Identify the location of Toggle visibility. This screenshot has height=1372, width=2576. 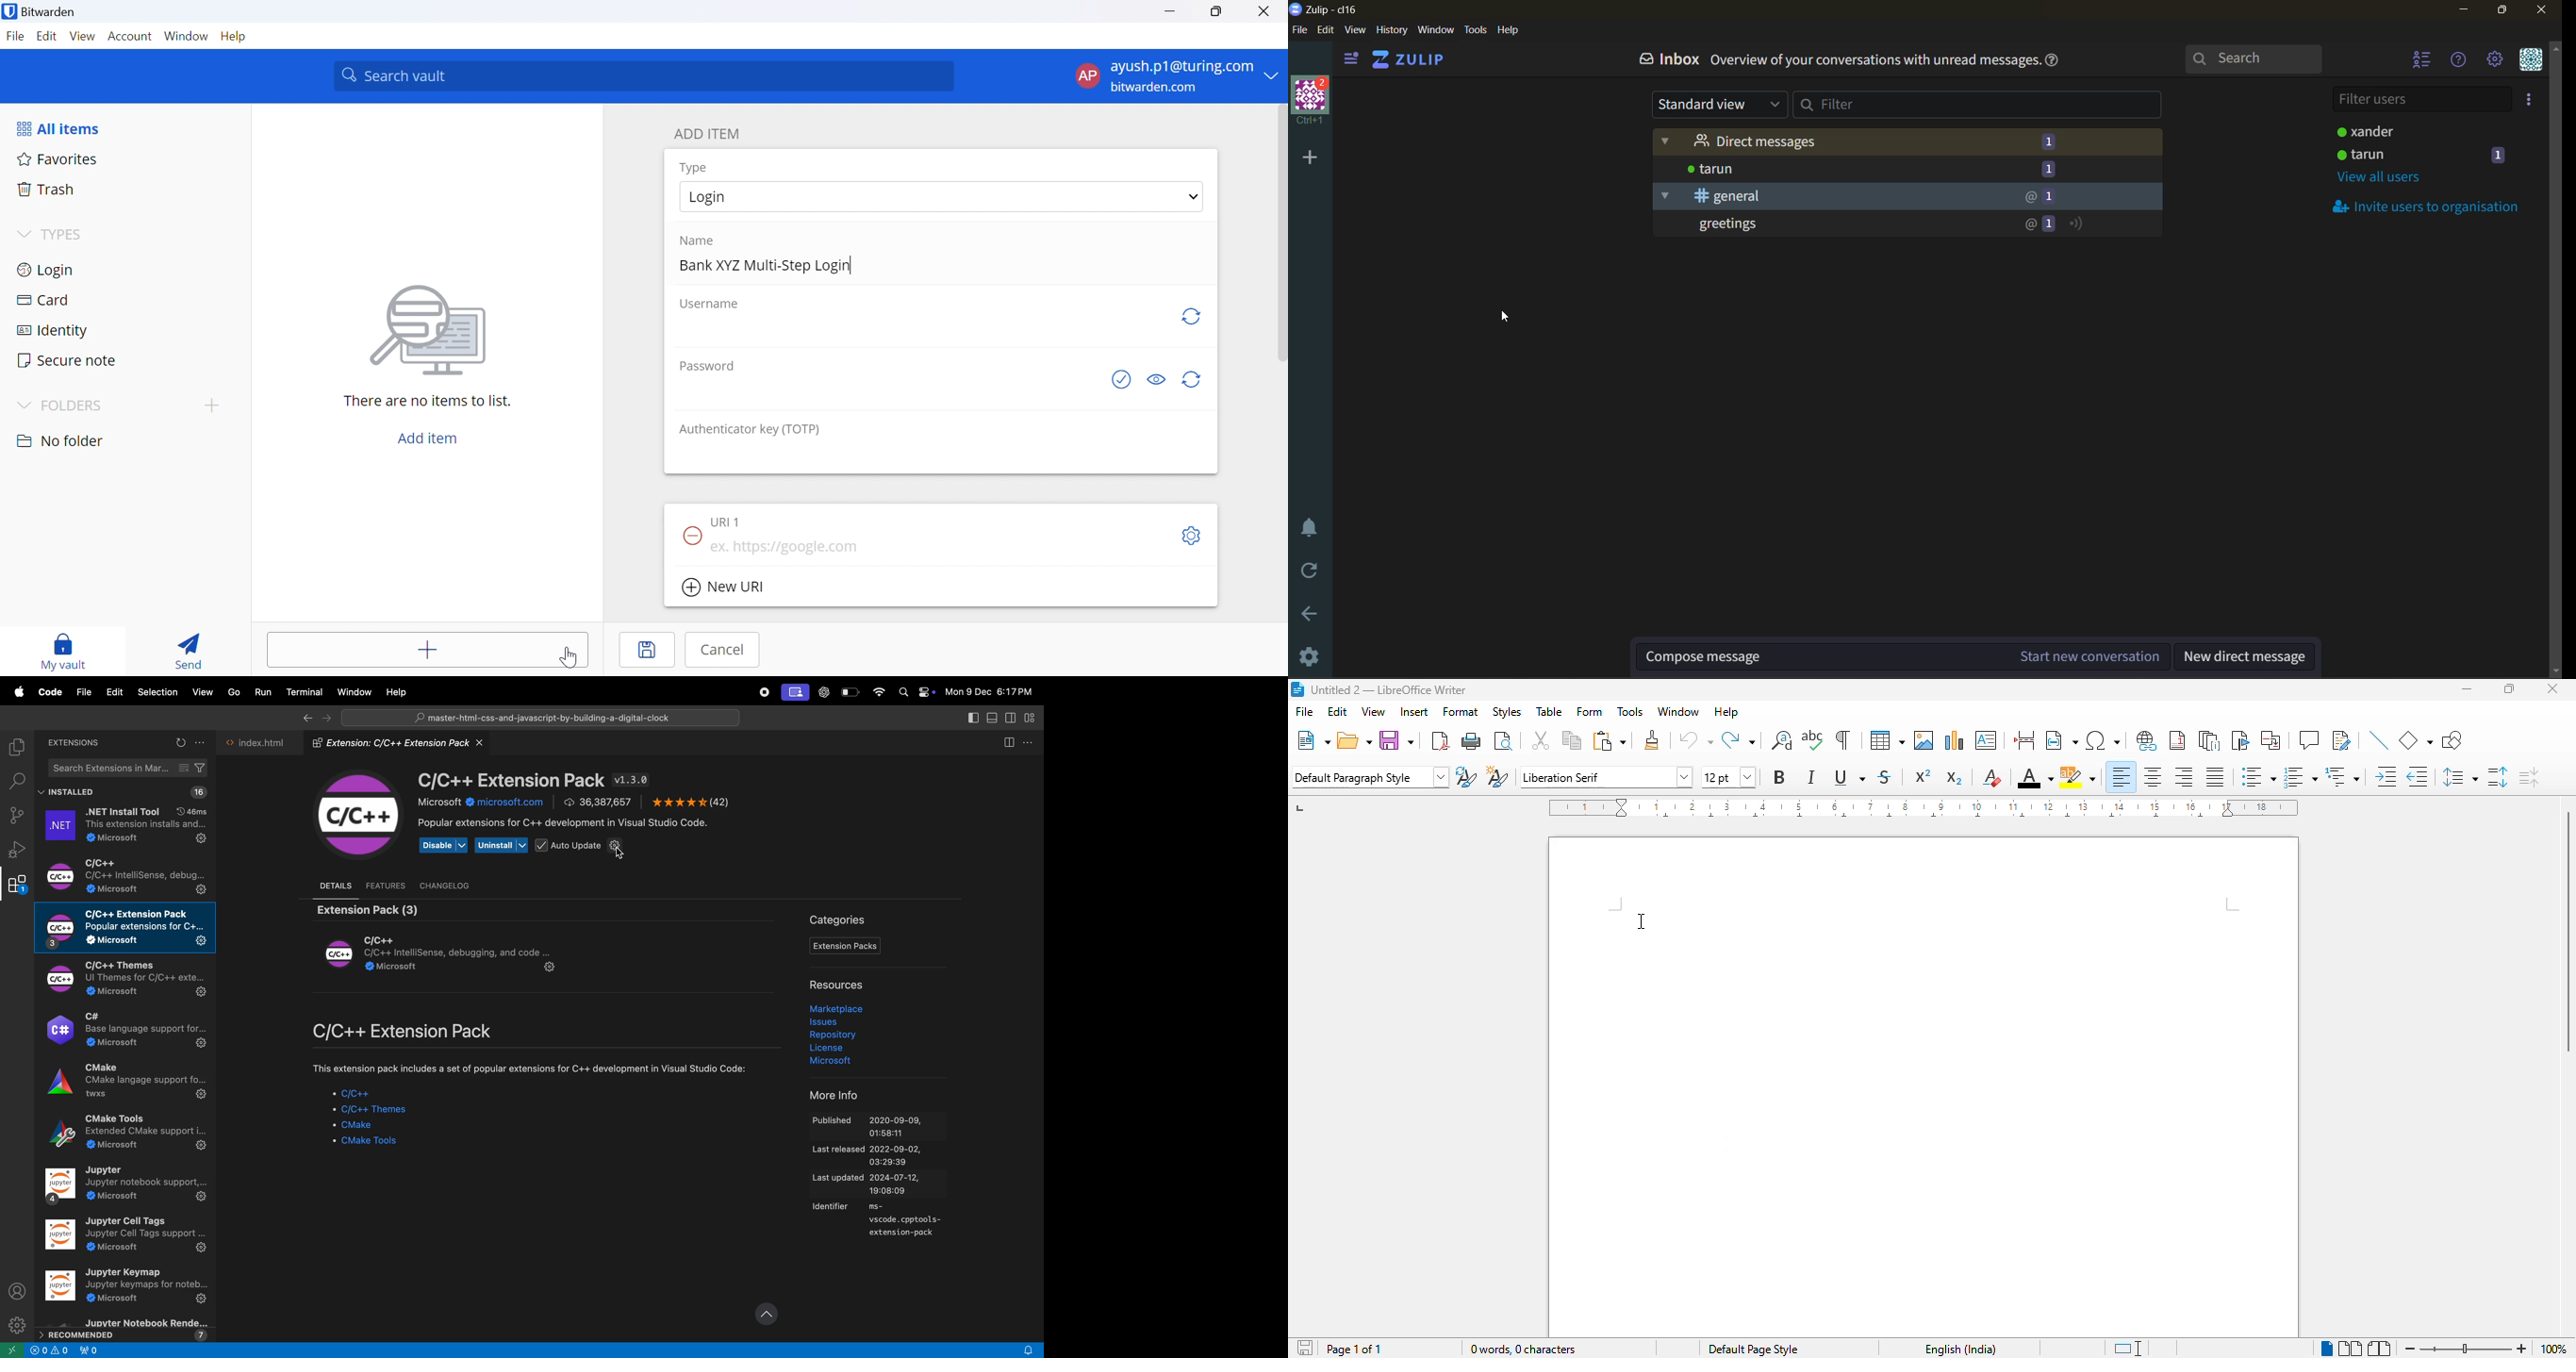
(1156, 380).